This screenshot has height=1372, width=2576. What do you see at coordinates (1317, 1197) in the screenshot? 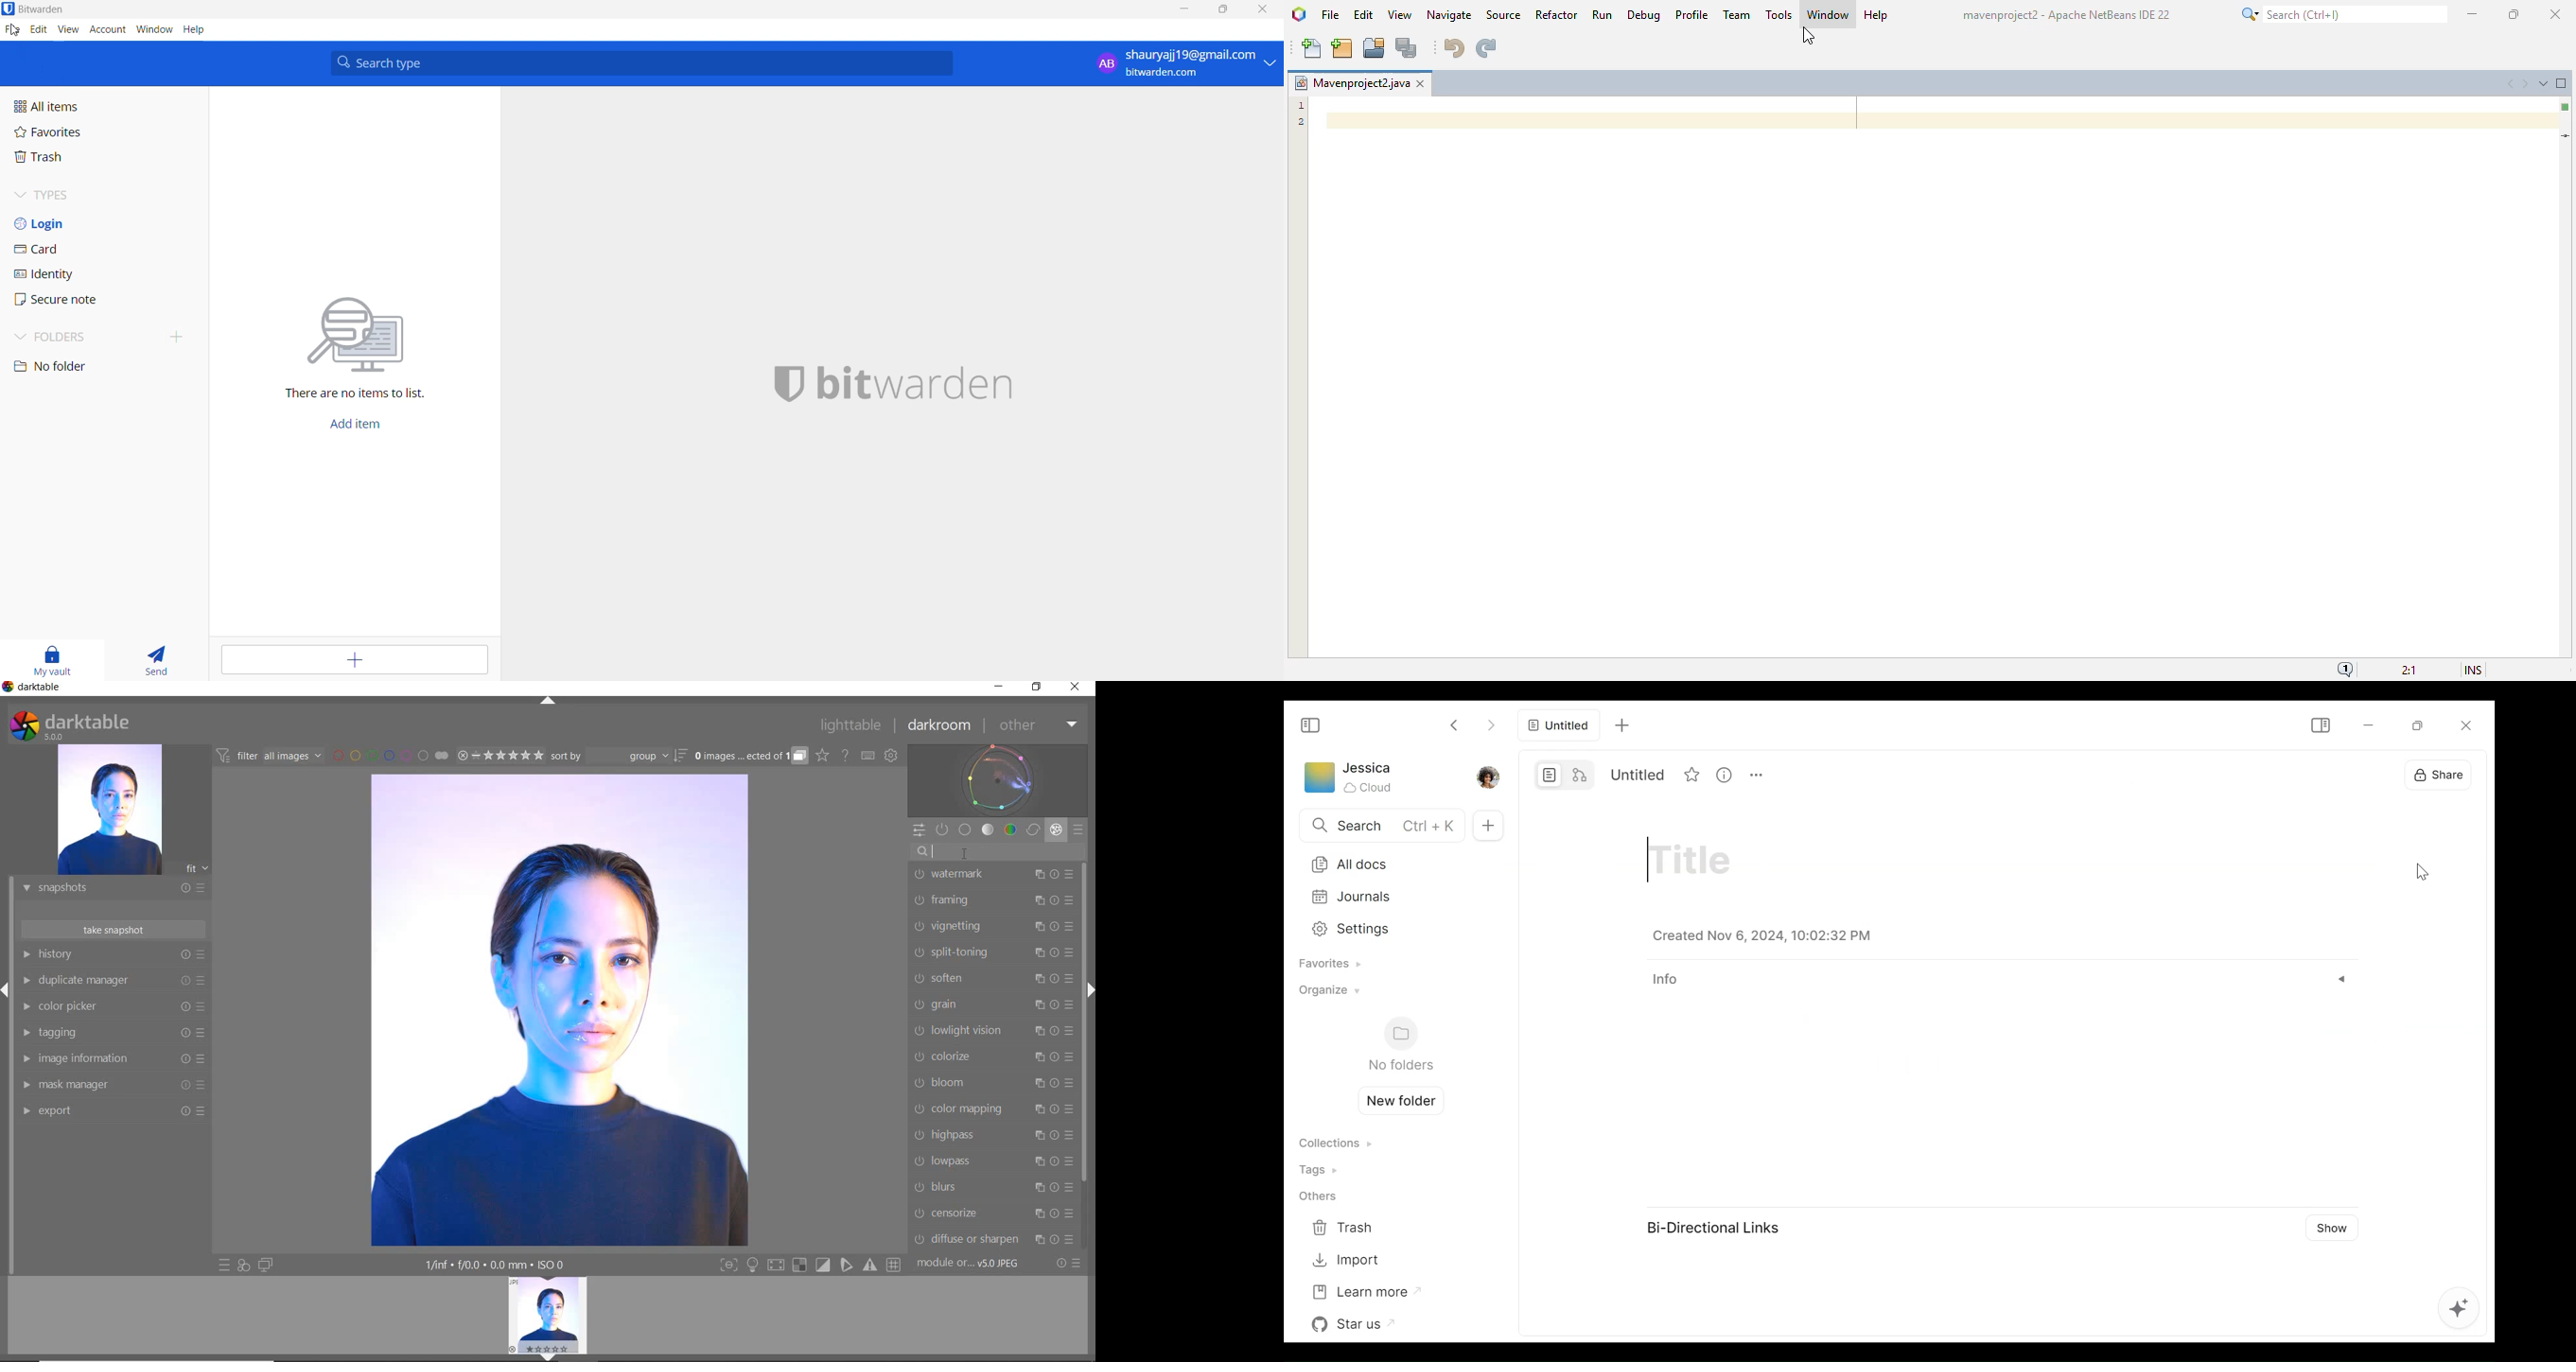
I see `Others` at bounding box center [1317, 1197].